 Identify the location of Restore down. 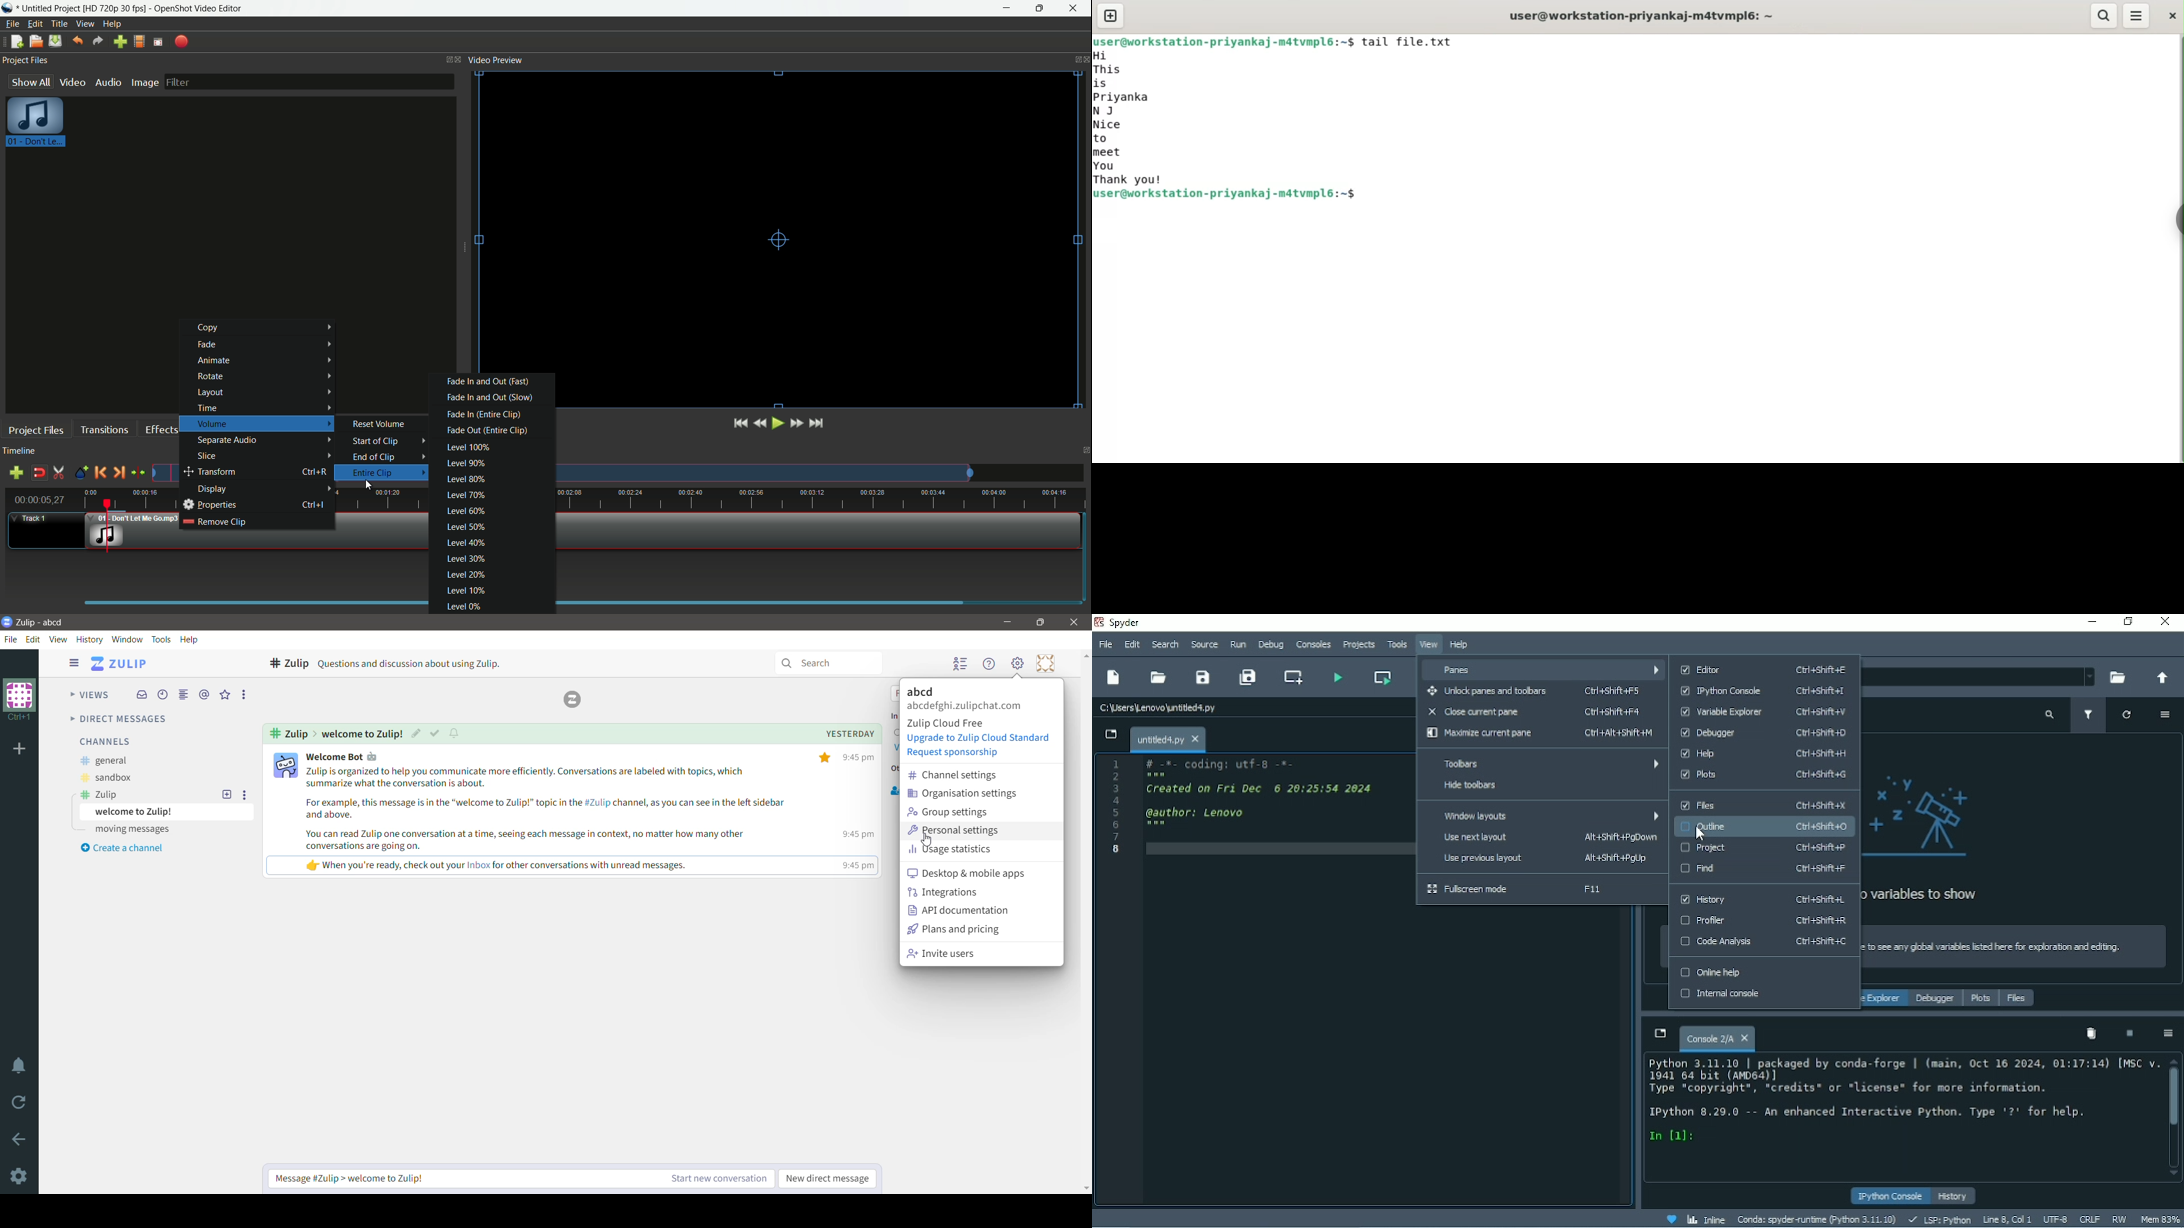
(2128, 623).